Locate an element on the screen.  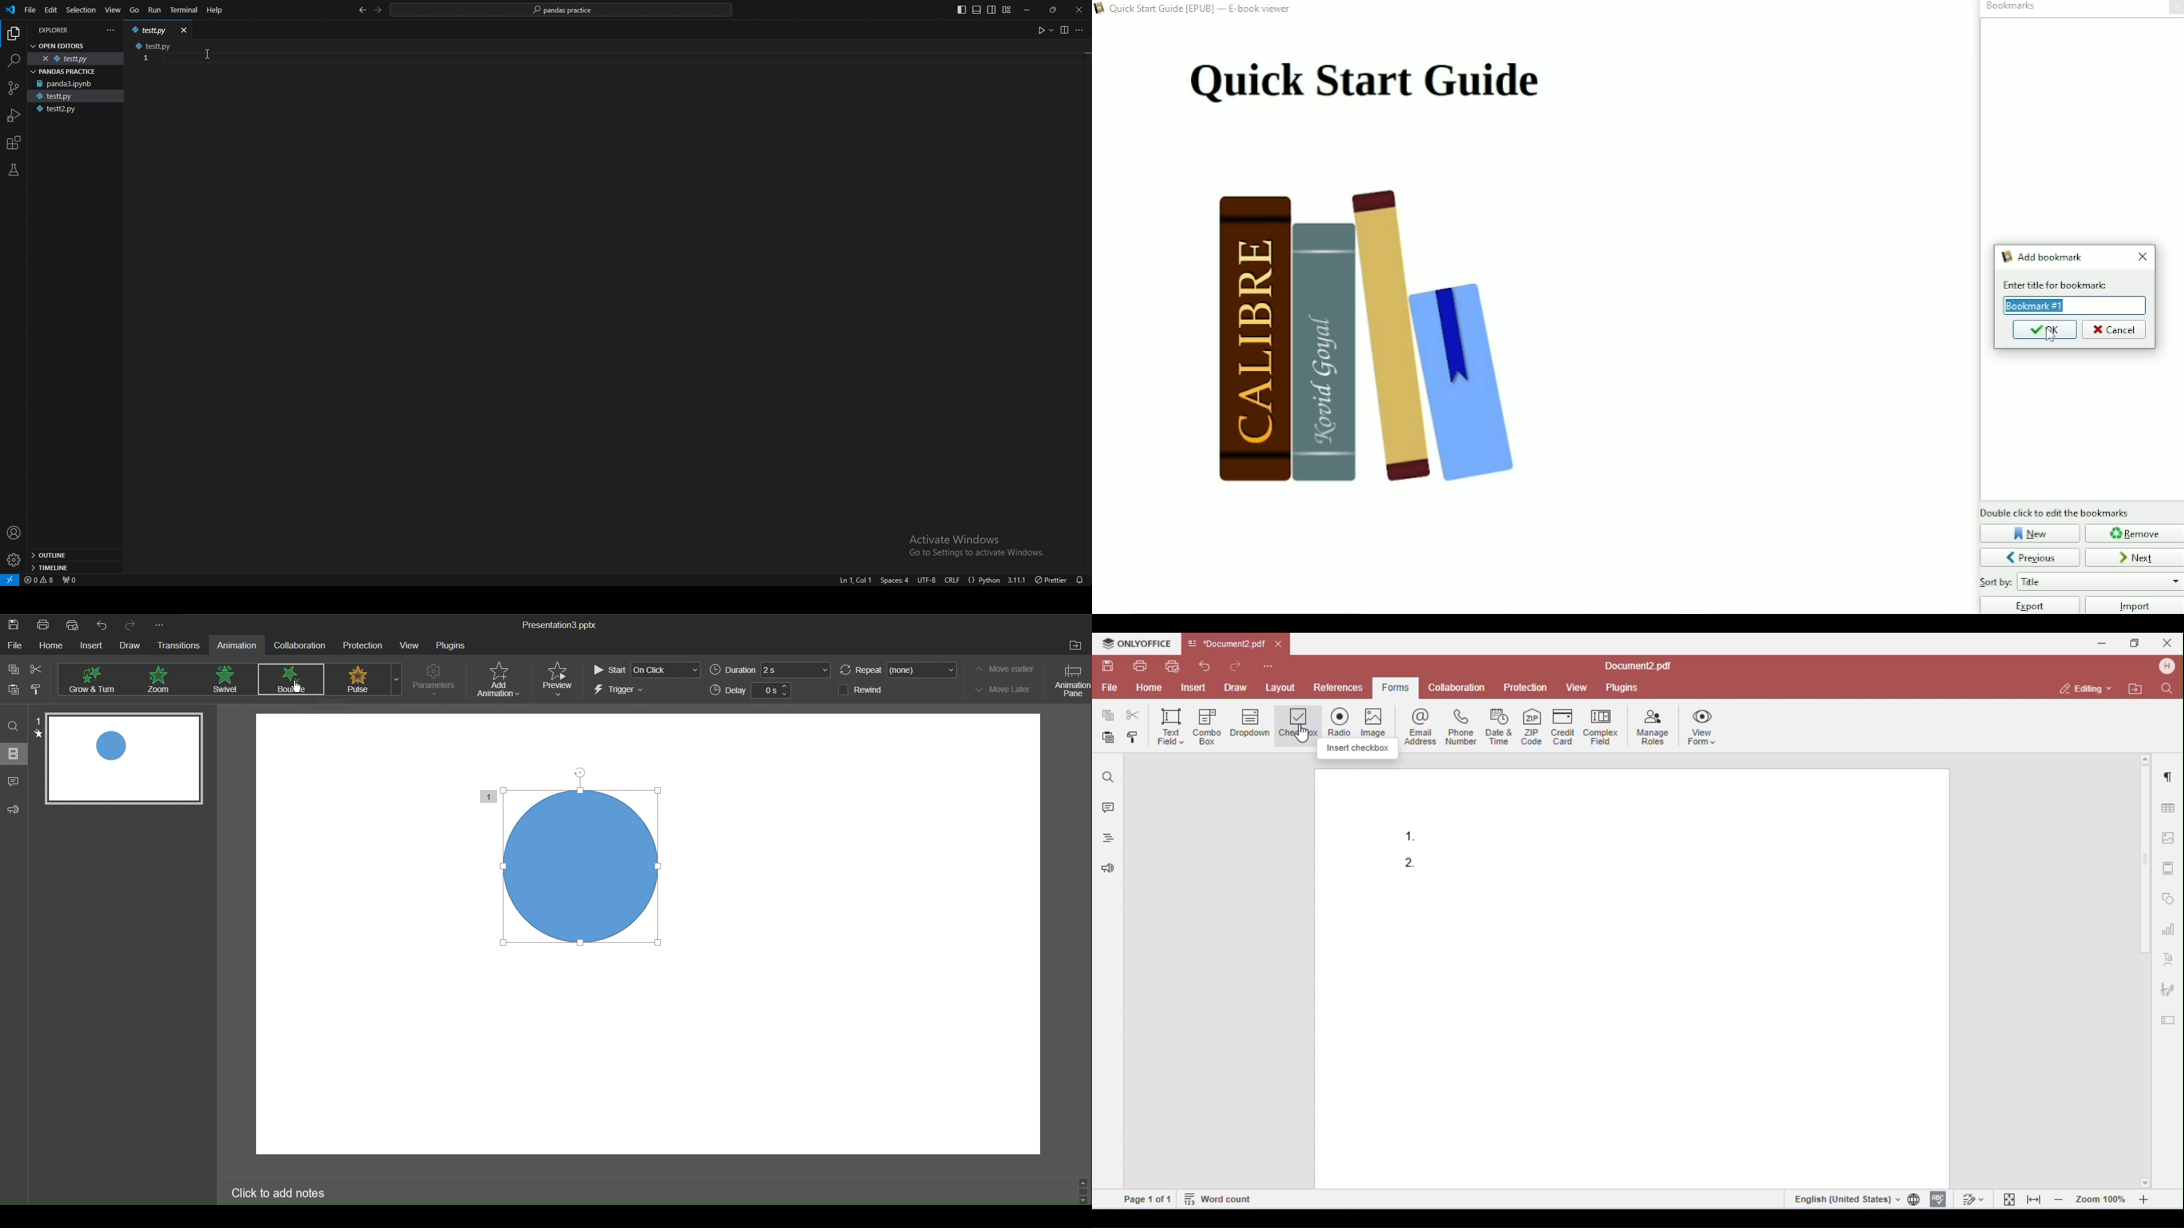
Feedback and Support is located at coordinates (13, 807).